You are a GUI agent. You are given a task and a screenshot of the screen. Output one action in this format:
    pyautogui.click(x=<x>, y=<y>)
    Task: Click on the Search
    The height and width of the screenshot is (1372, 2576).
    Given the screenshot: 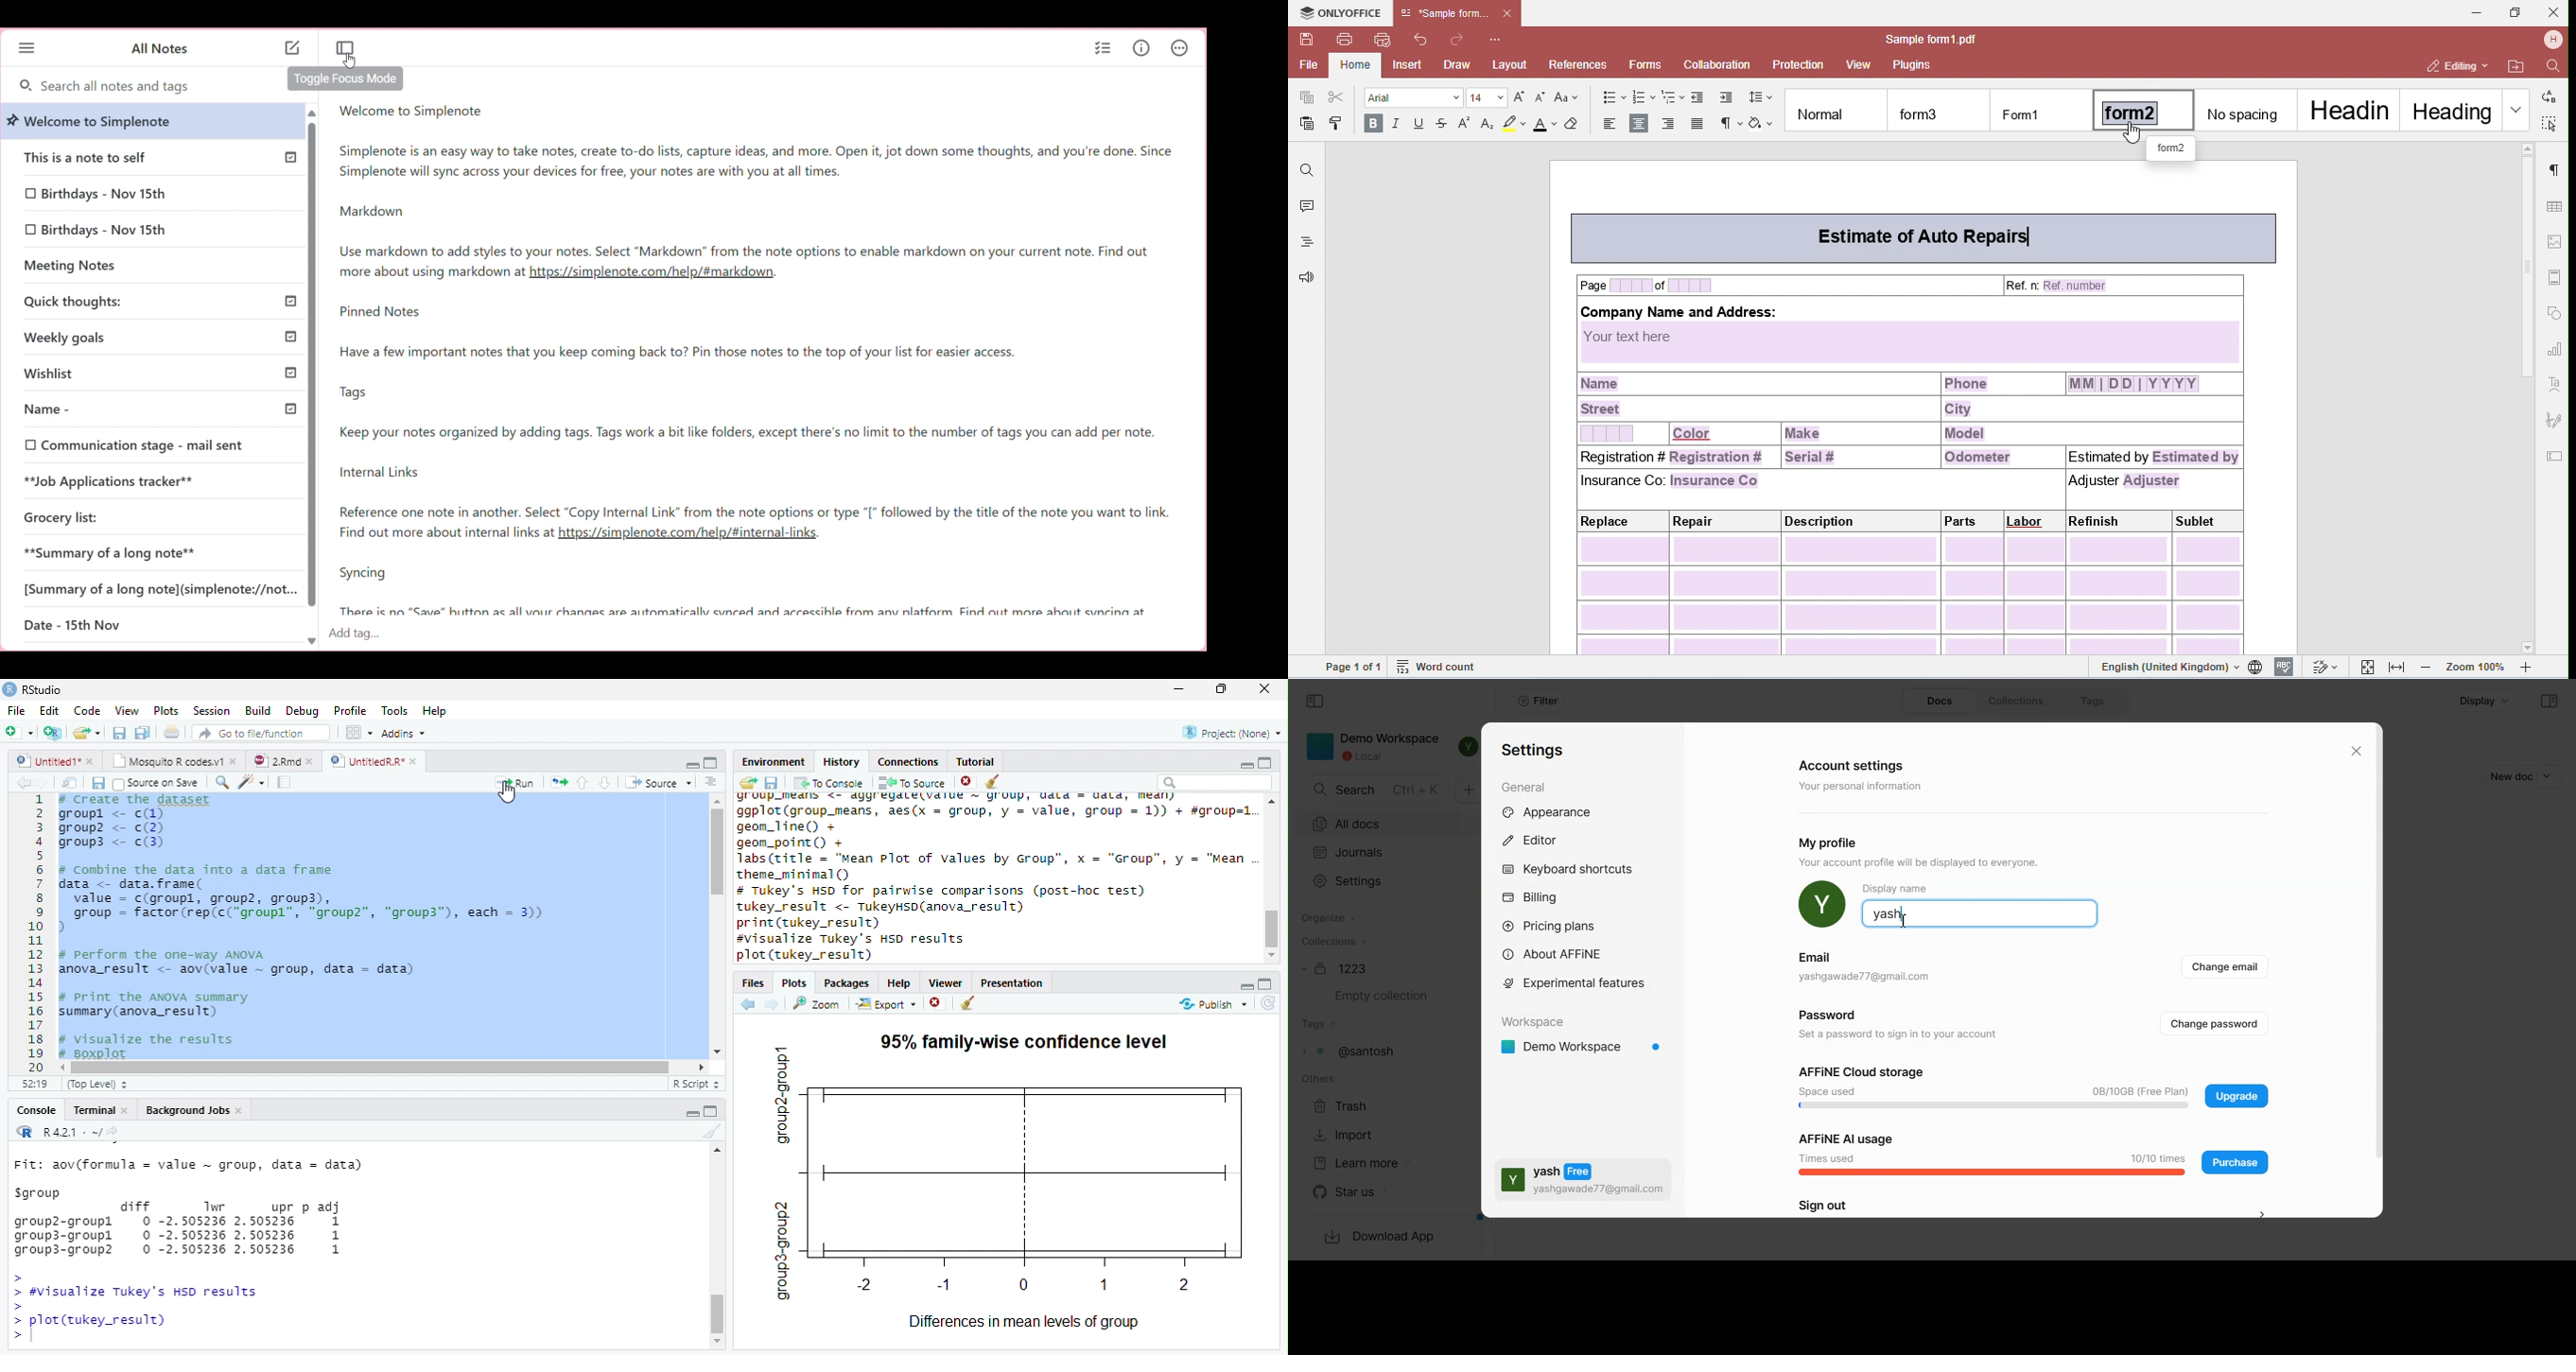 What is the action you would take?
    pyautogui.click(x=1213, y=783)
    